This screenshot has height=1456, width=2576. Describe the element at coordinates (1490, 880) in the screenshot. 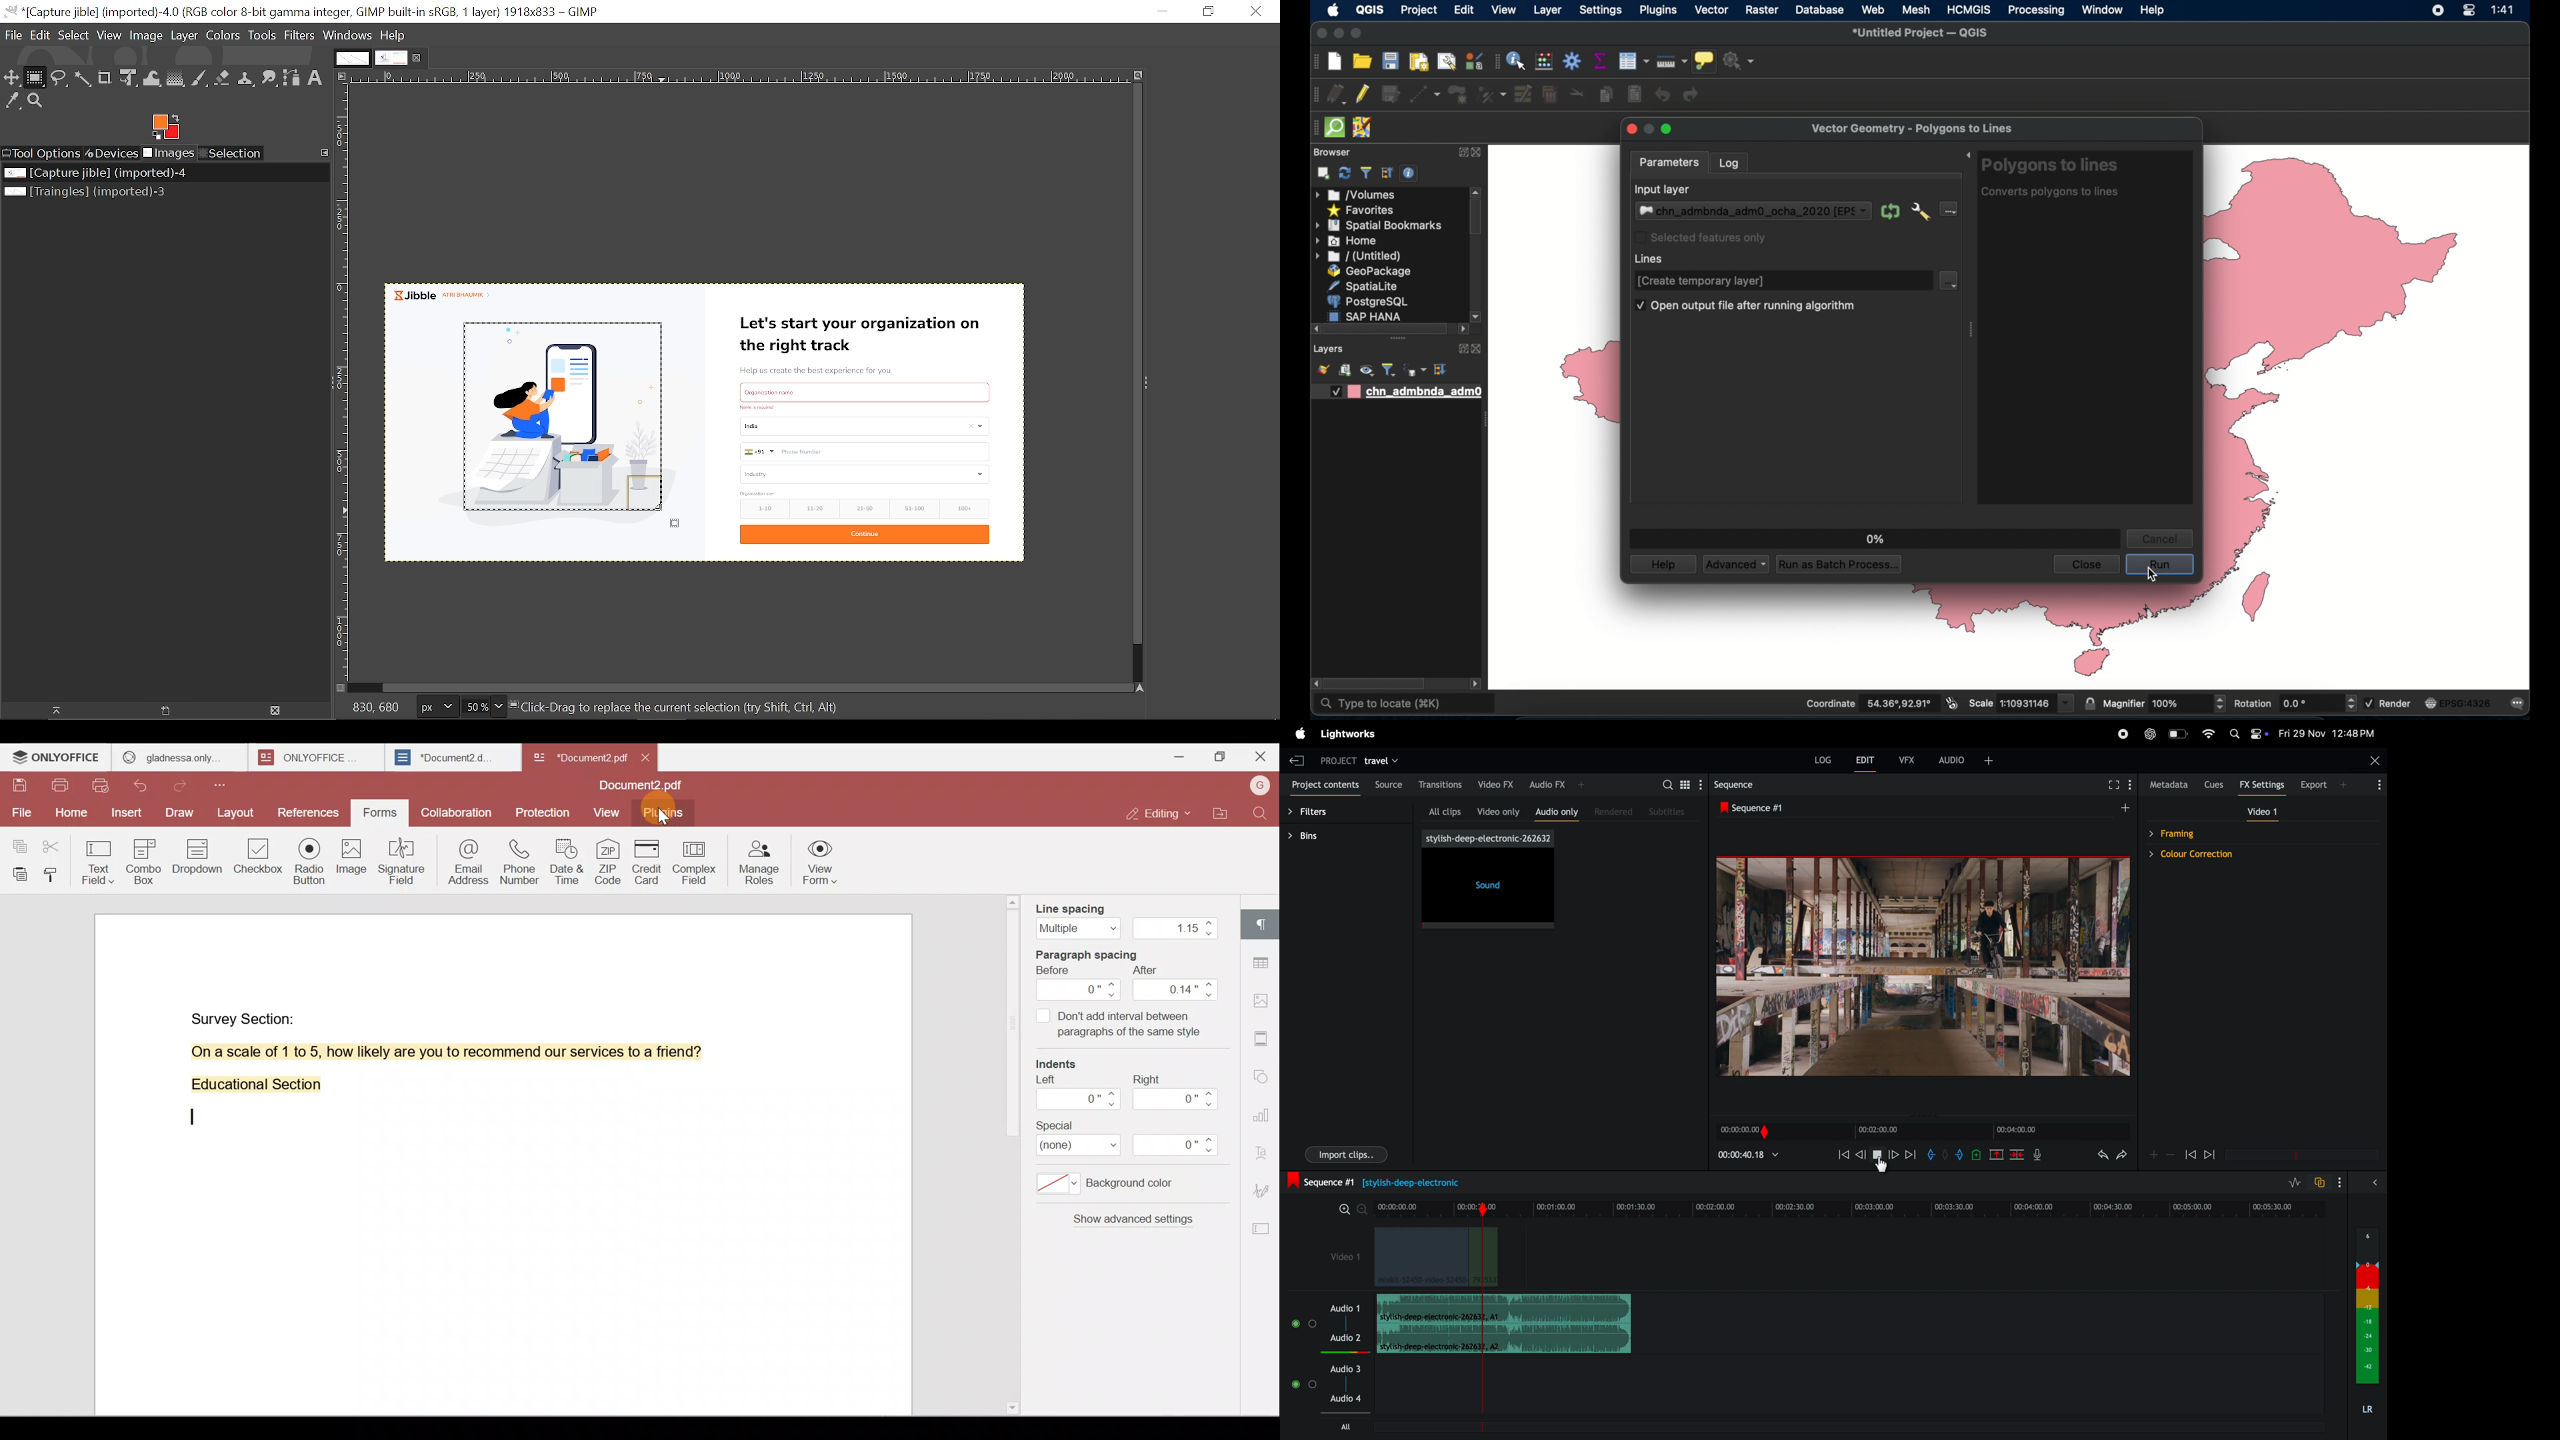

I see `sound effect` at that location.